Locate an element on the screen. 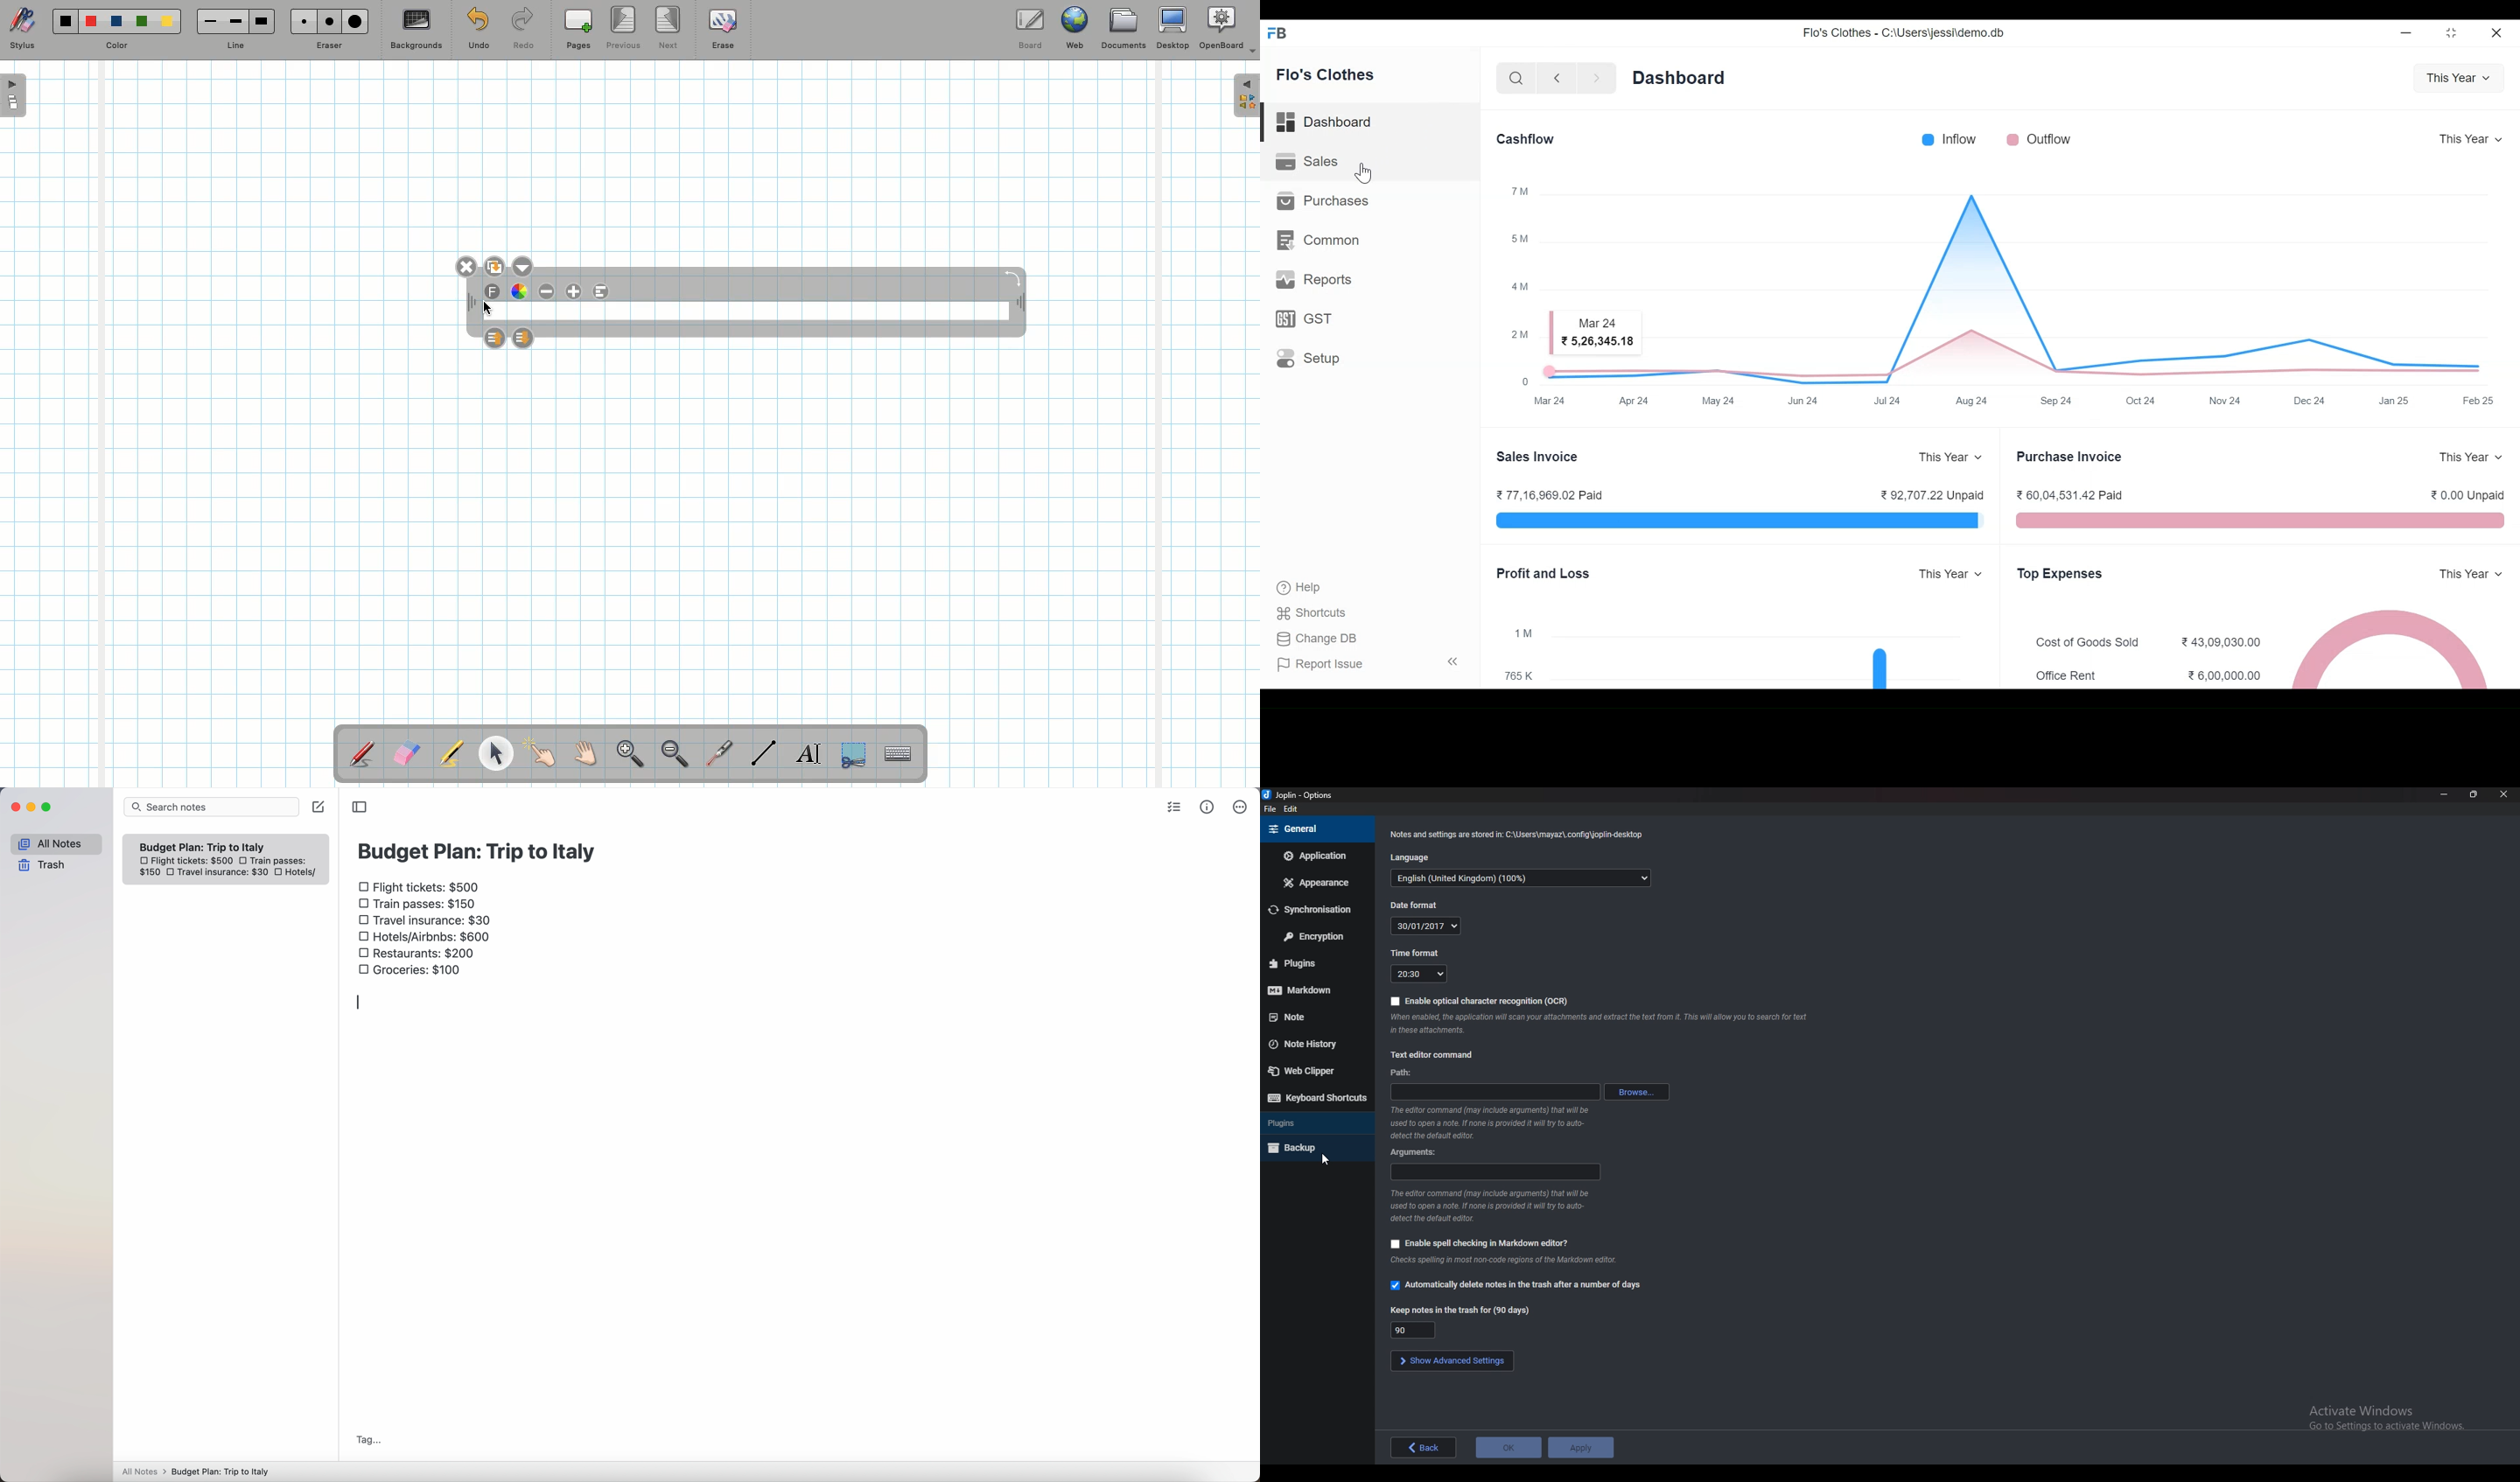 This screenshot has height=1484, width=2520. Info is located at coordinates (1492, 1123).